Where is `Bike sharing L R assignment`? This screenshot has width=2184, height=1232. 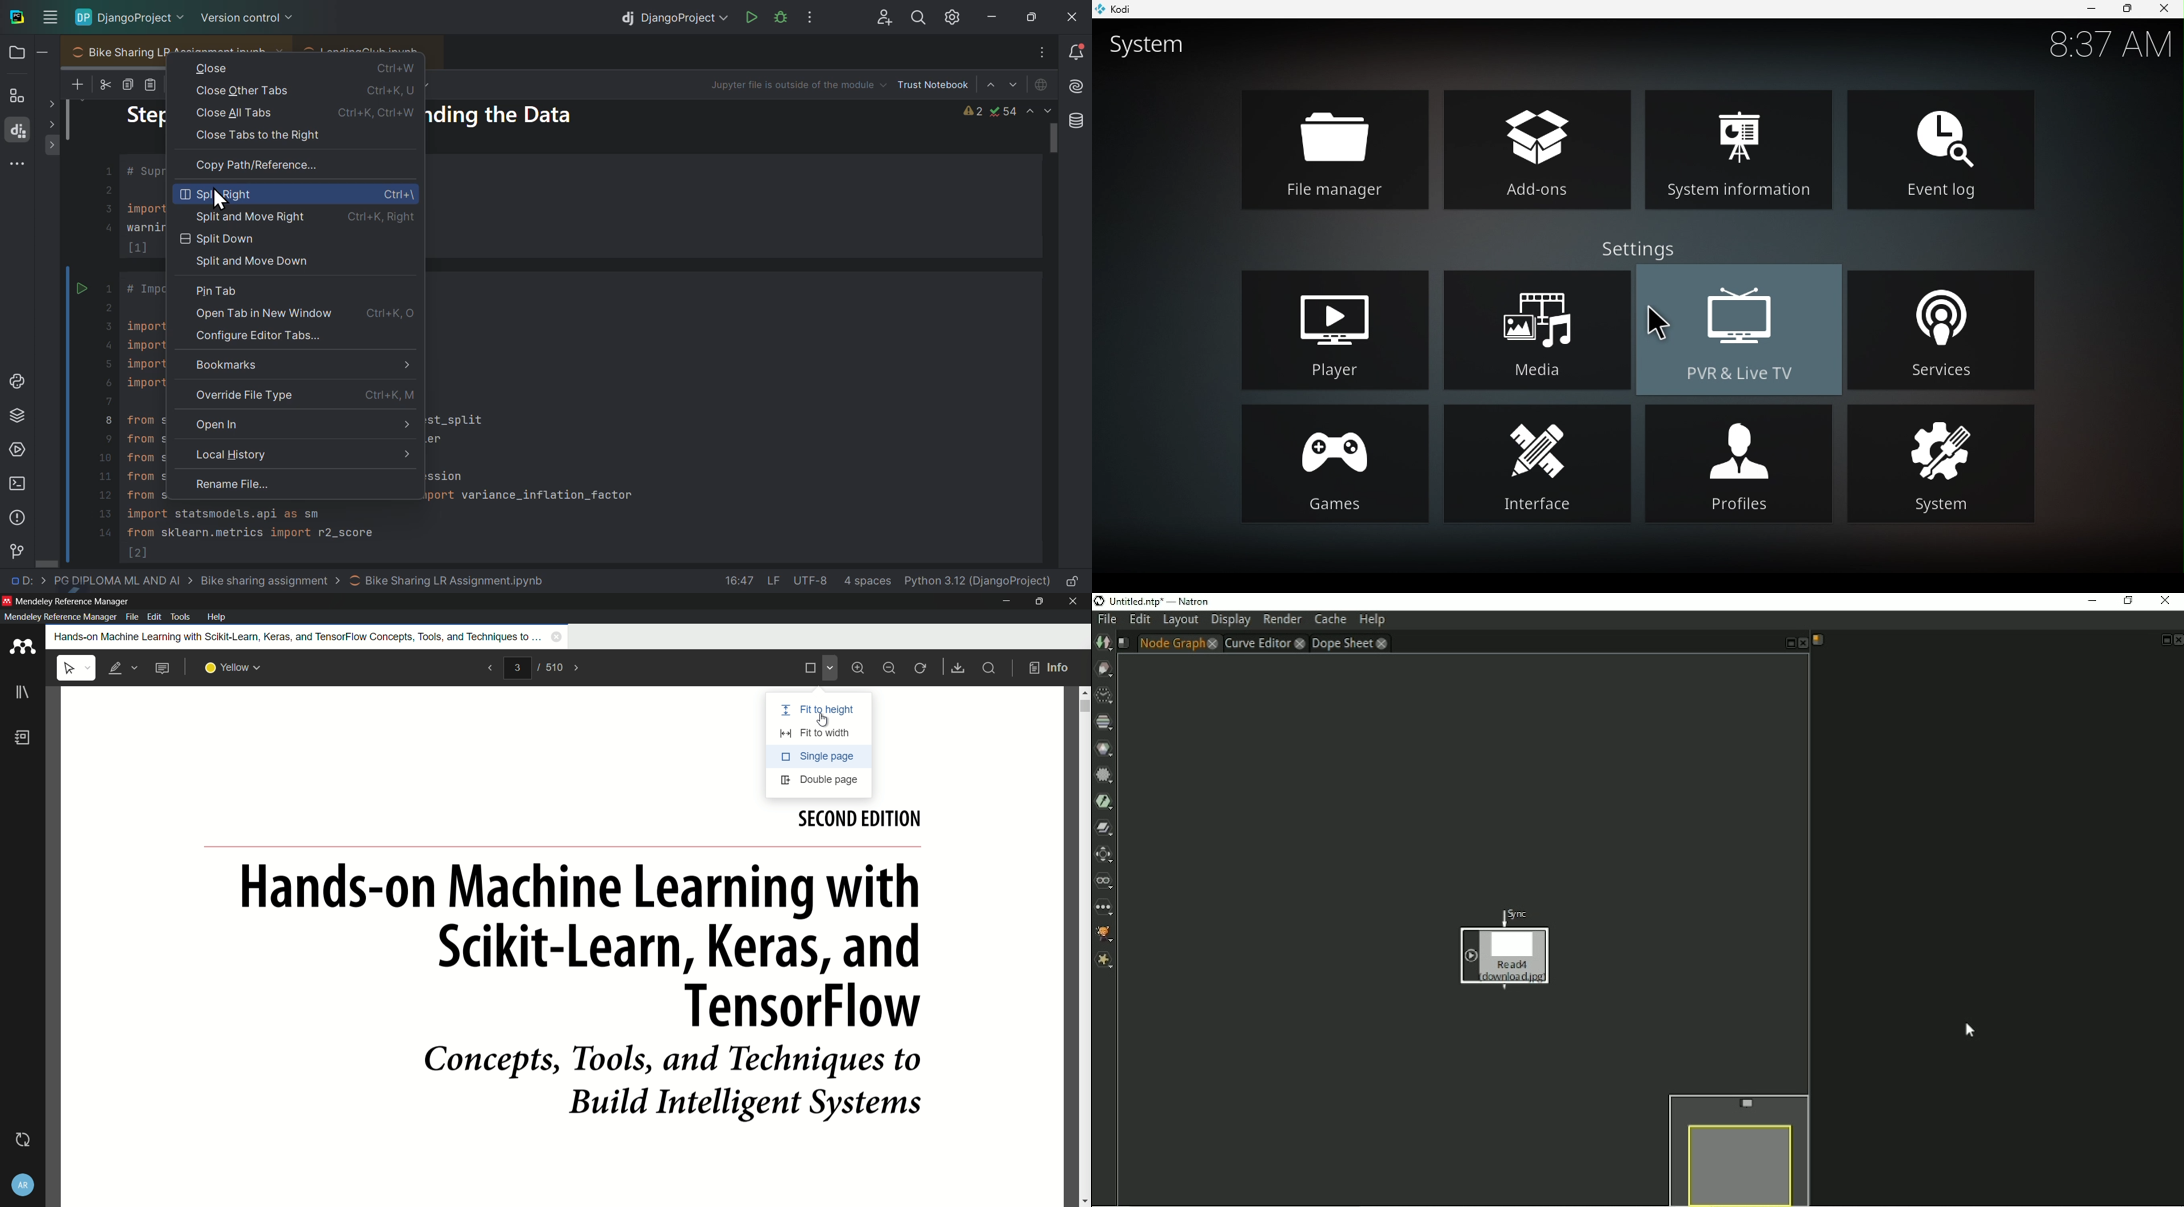 Bike sharing L R assignment is located at coordinates (117, 49).